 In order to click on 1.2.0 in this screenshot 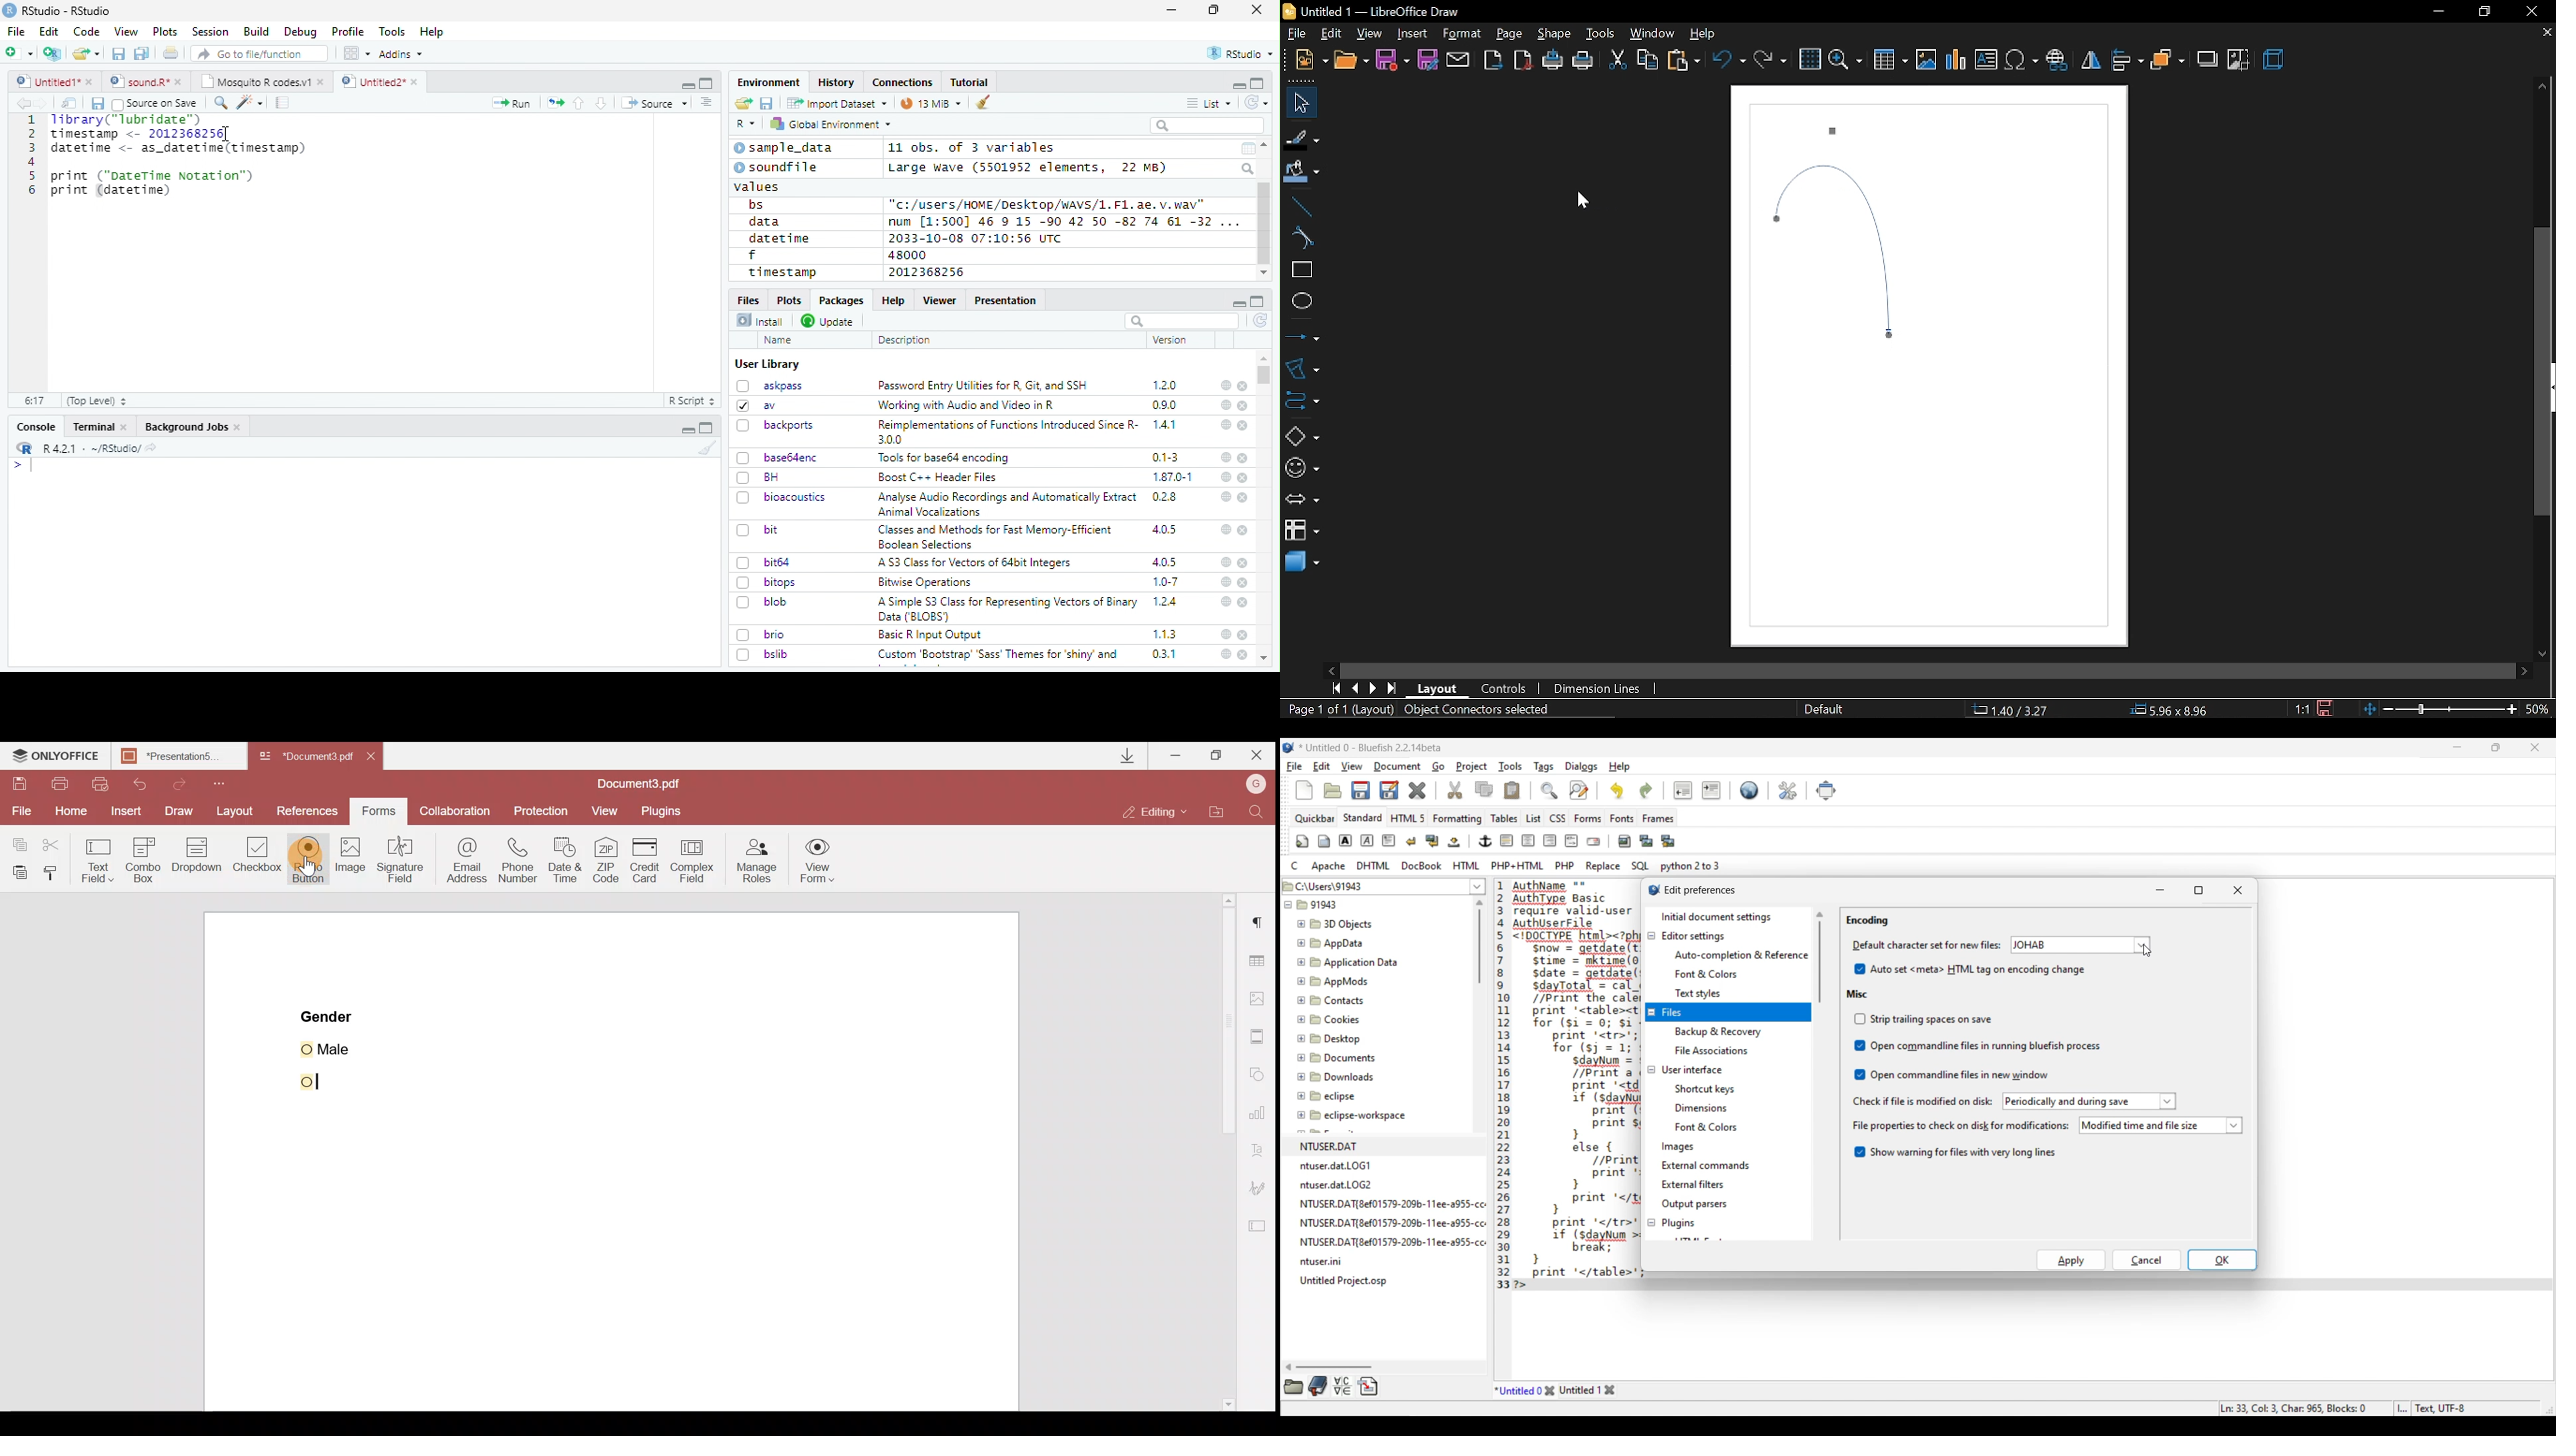, I will do `click(1167, 385)`.